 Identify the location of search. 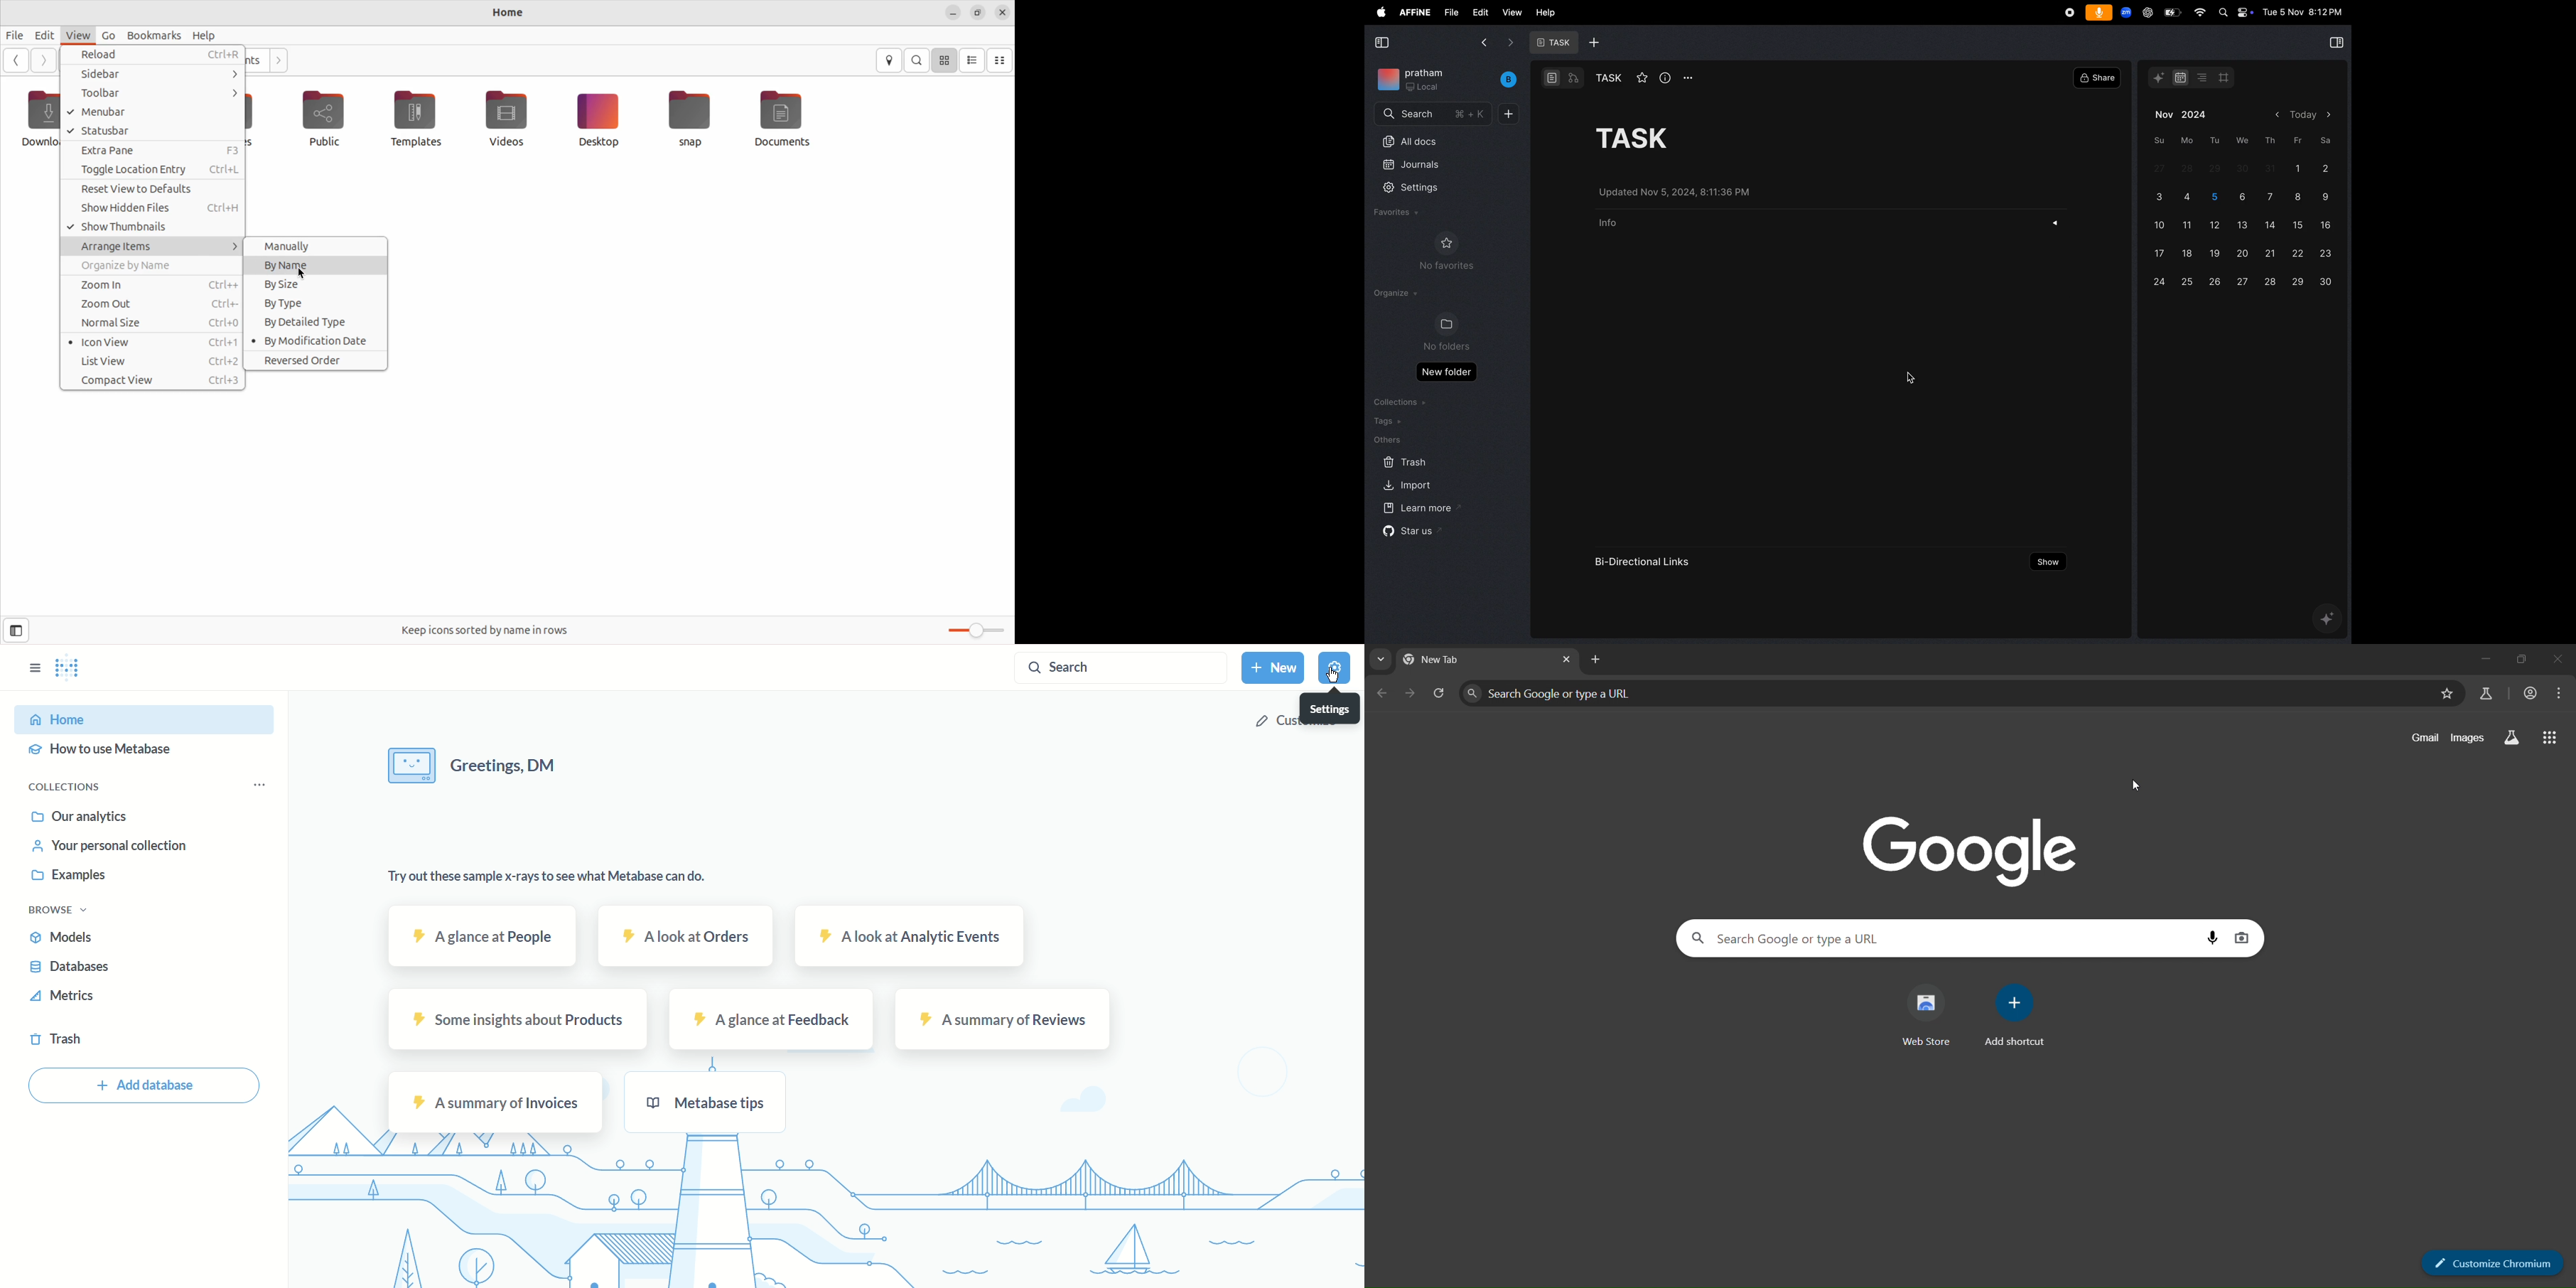
(1432, 115).